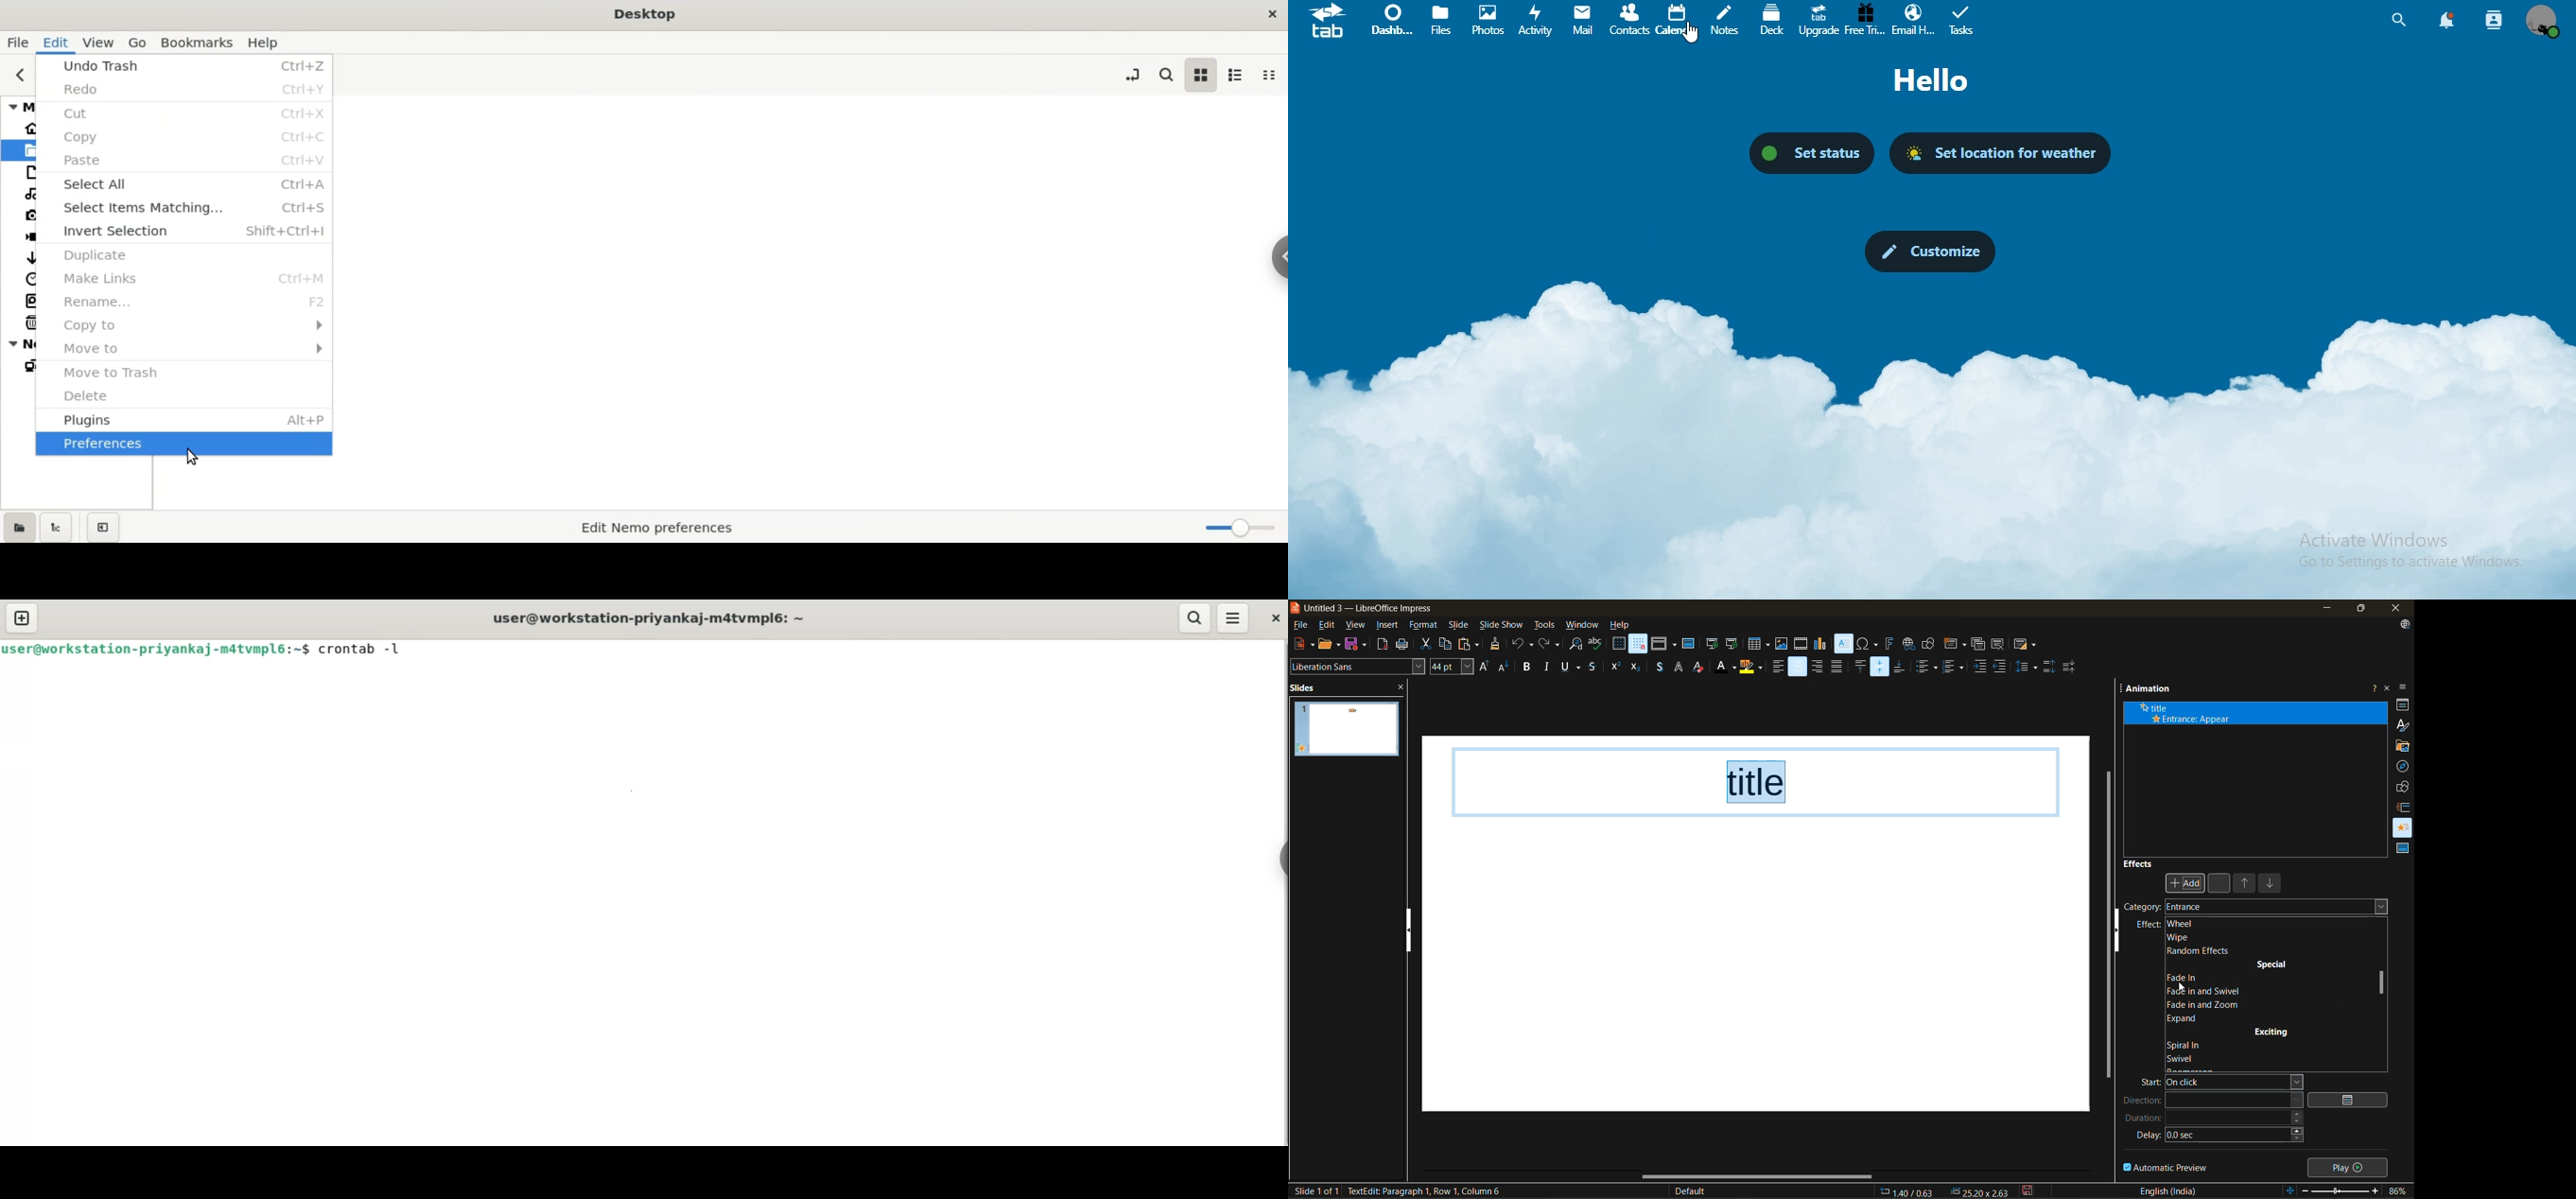 This screenshot has height=1204, width=2576. Describe the element at coordinates (1346, 729) in the screenshot. I see `slide` at that location.